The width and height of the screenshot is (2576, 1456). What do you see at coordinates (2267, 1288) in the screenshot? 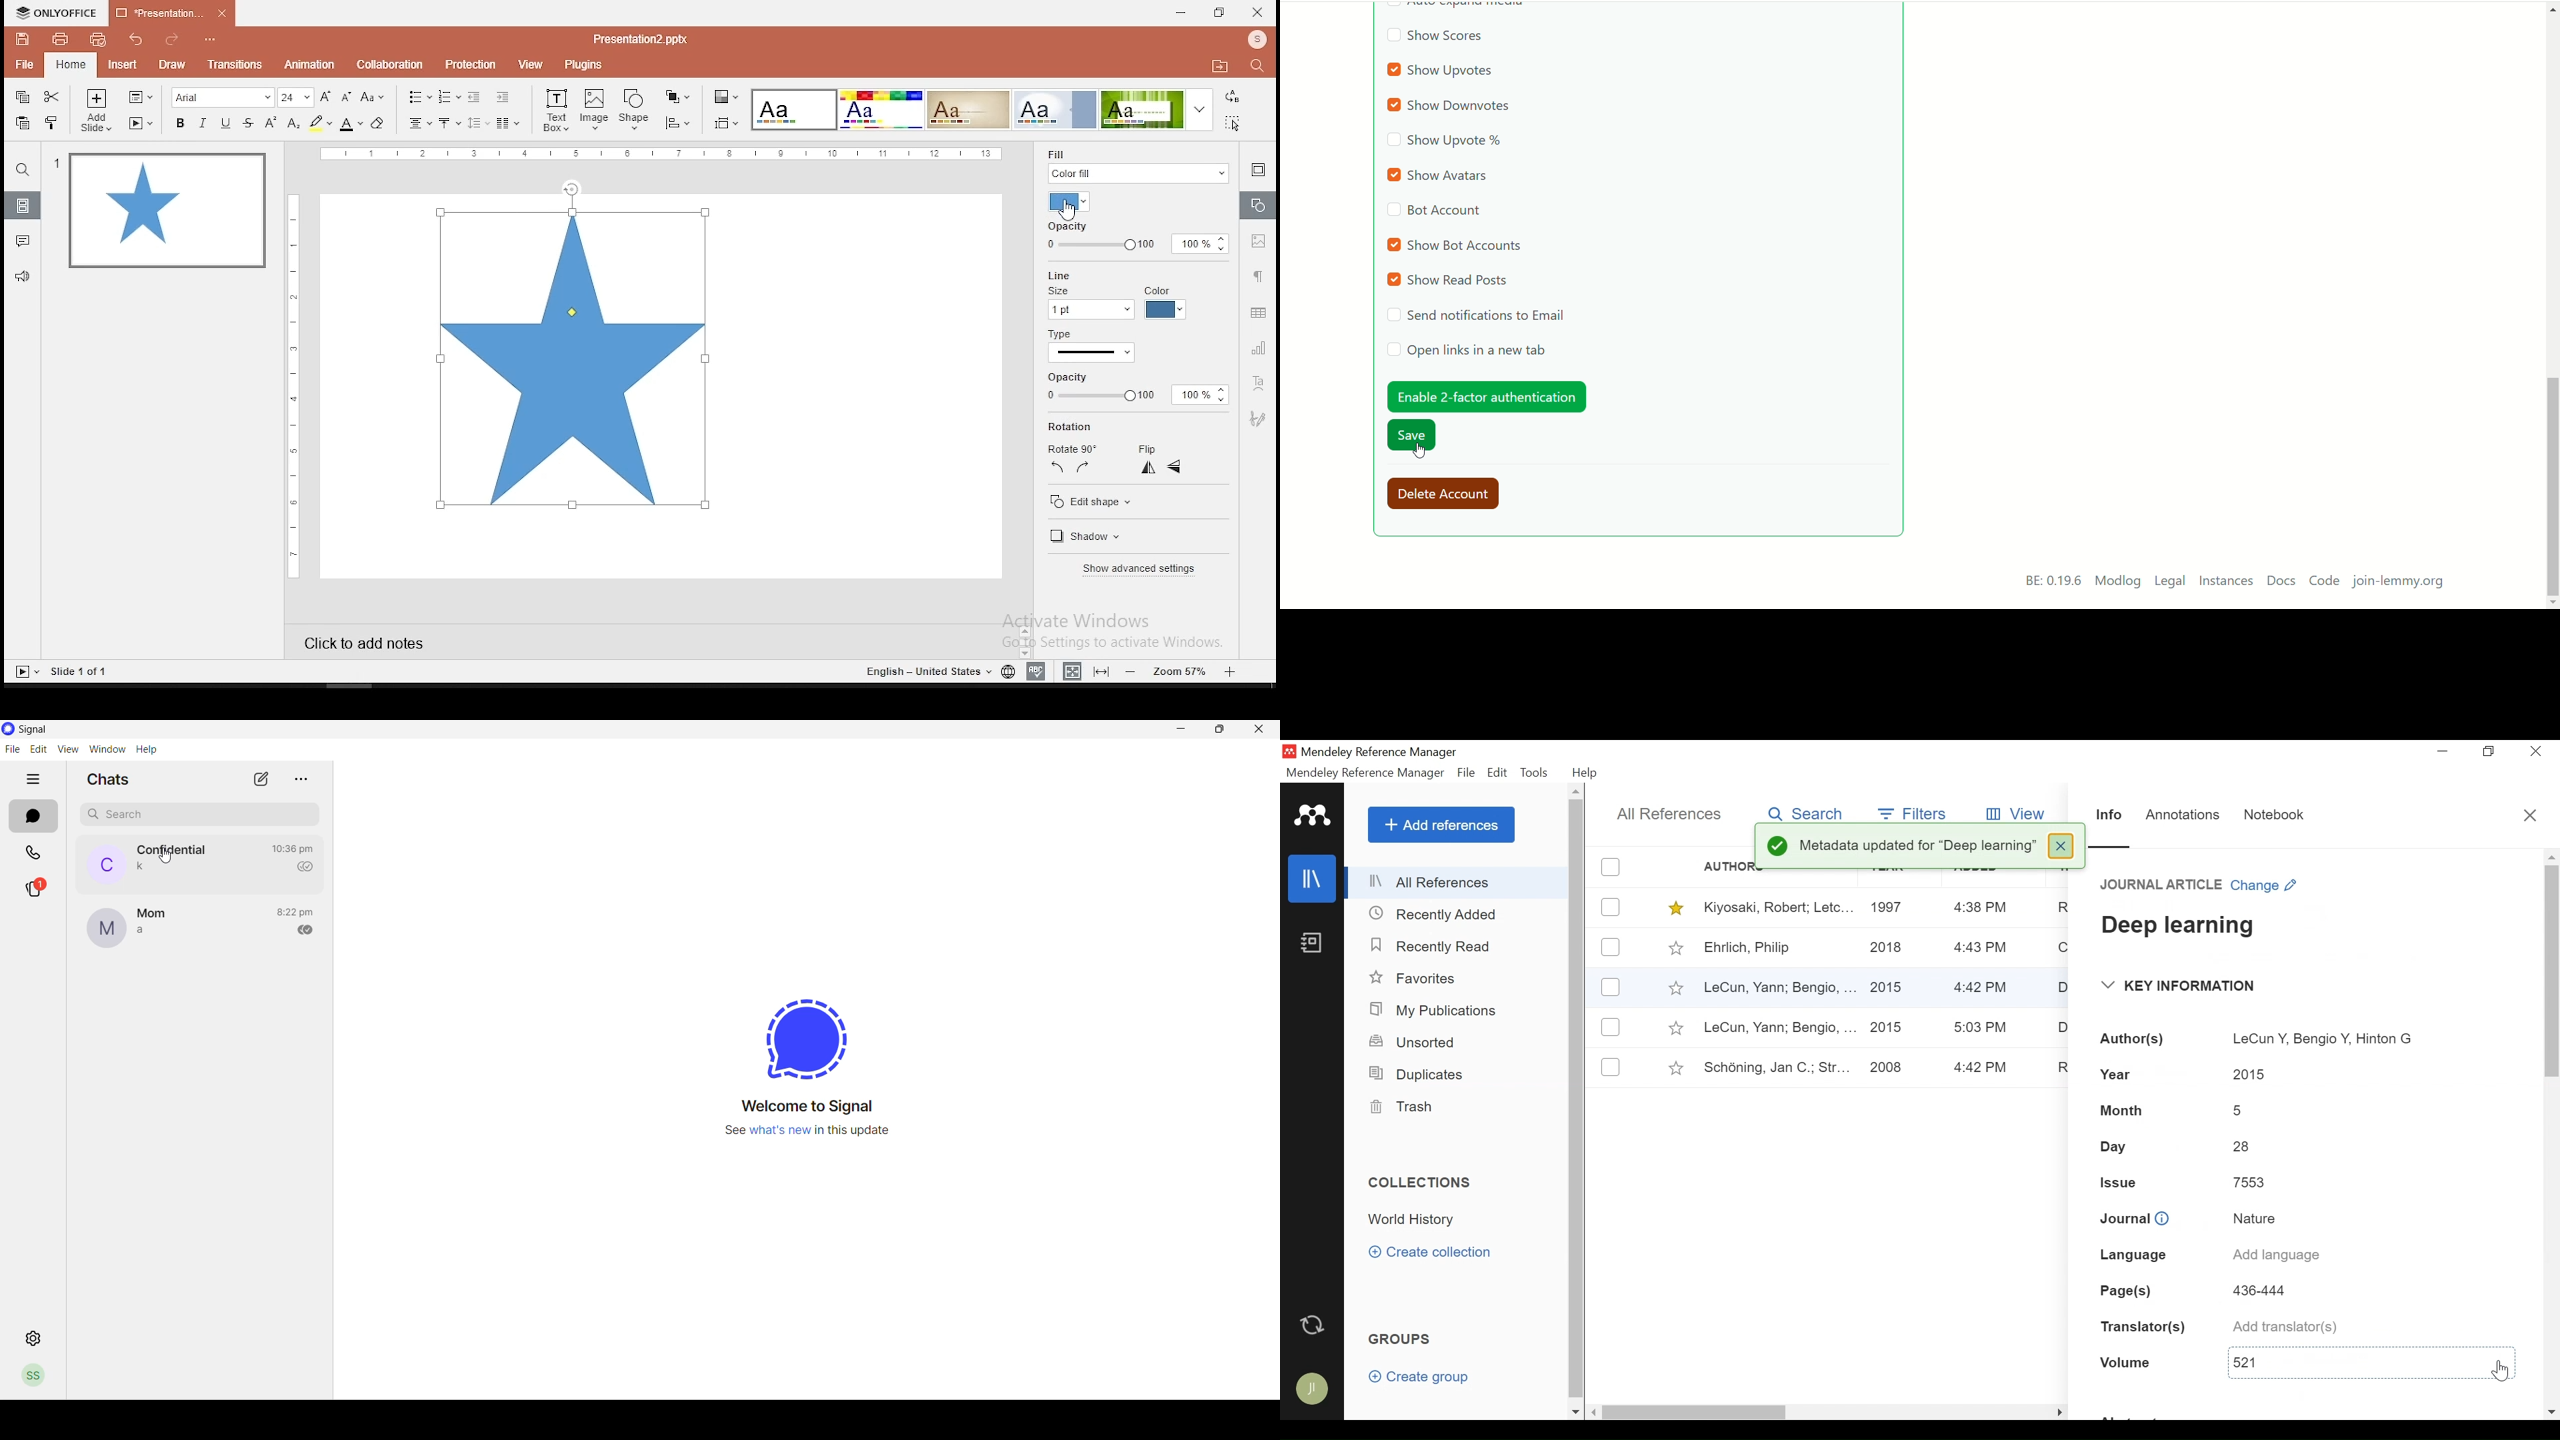
I see `436-444` at bounding box center [2267, 1288].